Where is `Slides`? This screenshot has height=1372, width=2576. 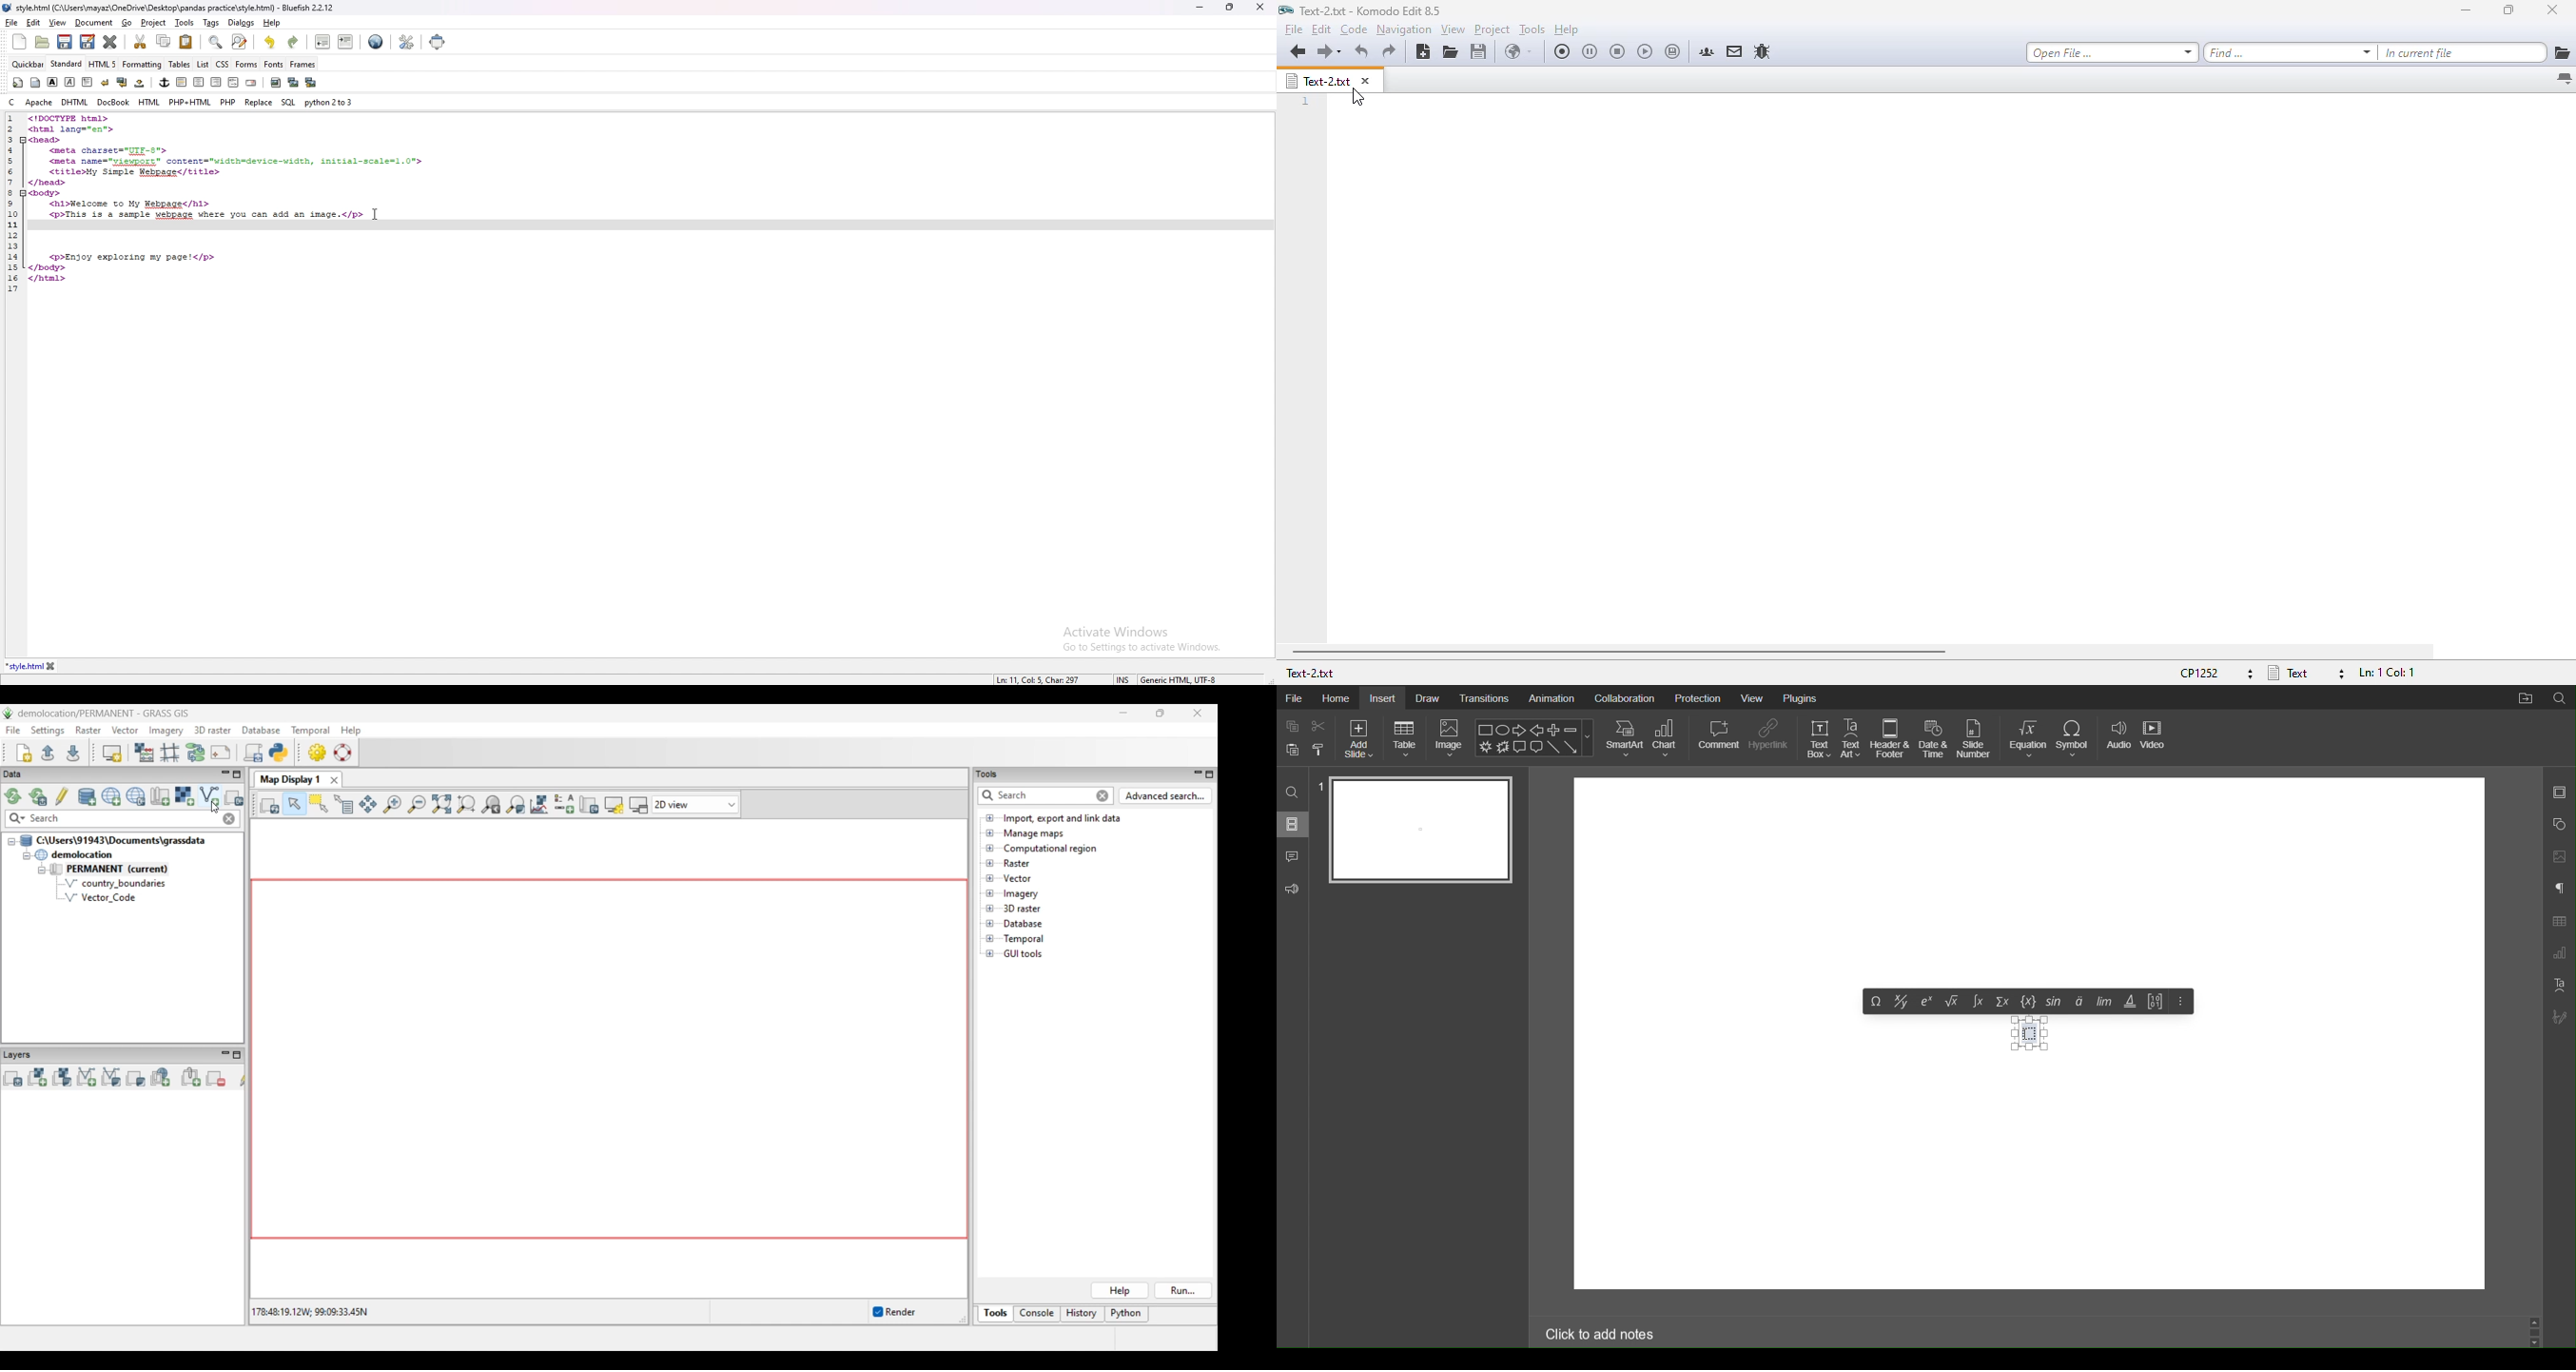
Slides is located at coordinates (1292, 826).